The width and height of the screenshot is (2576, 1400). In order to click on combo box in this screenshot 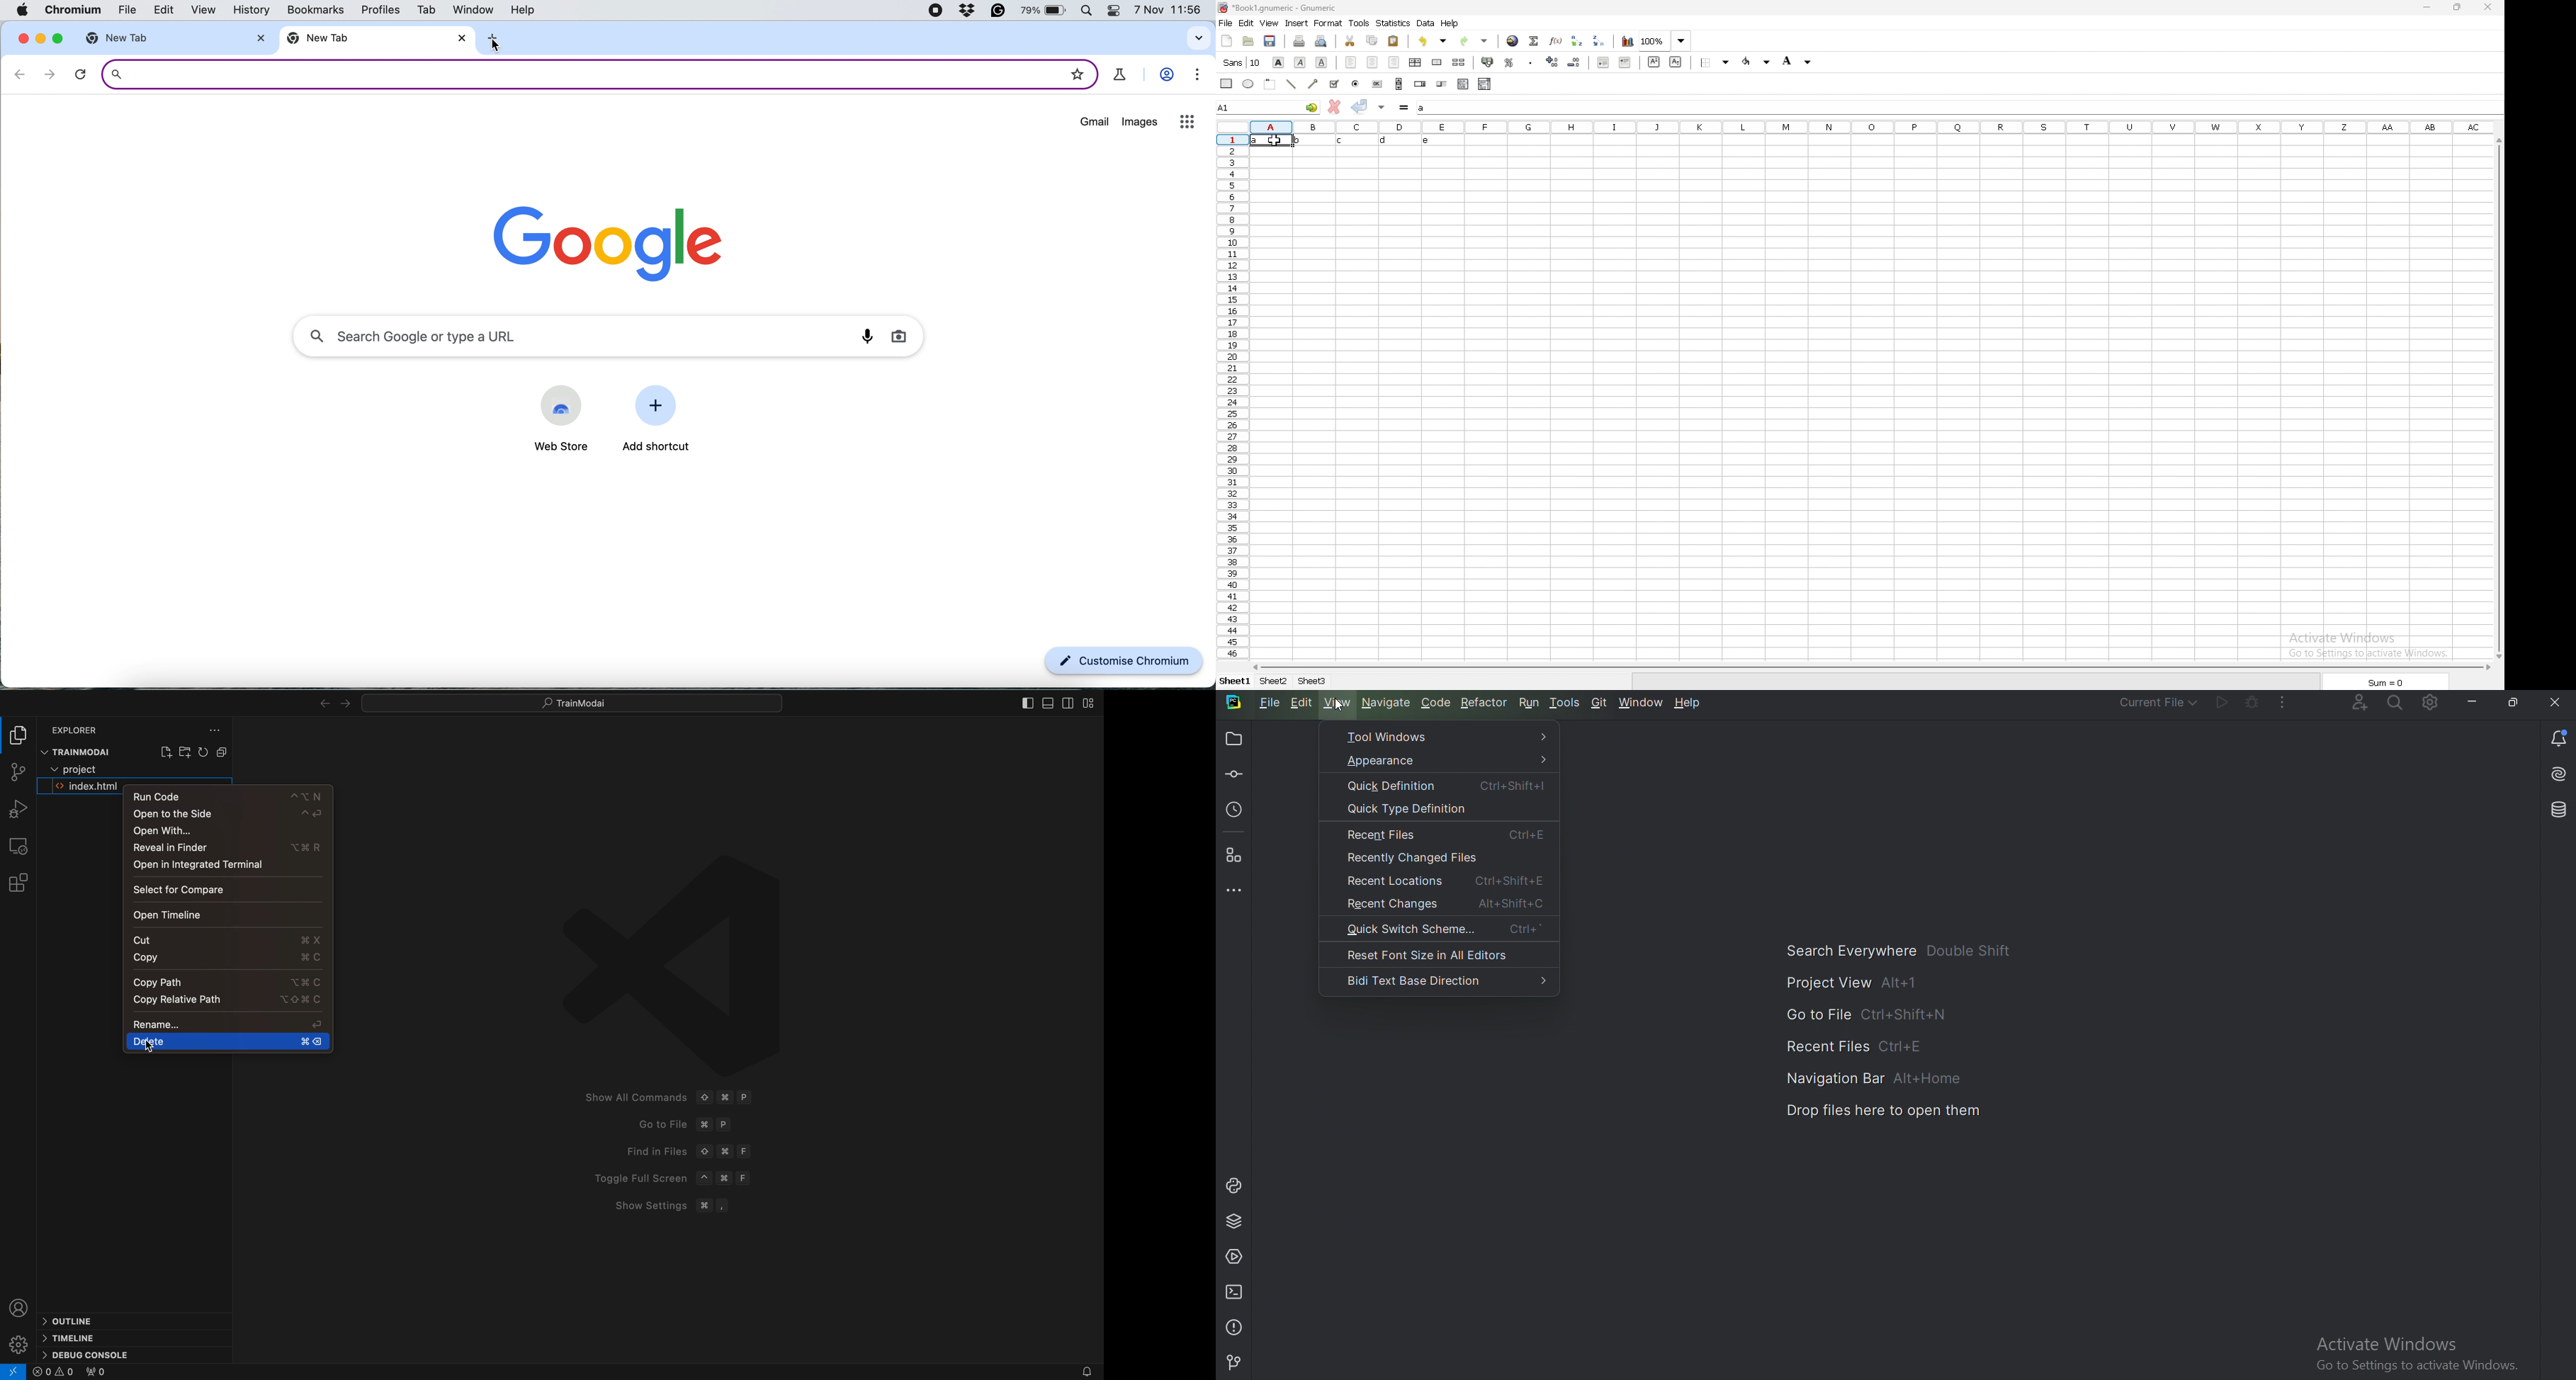, I will do `click(1484, 84)`.